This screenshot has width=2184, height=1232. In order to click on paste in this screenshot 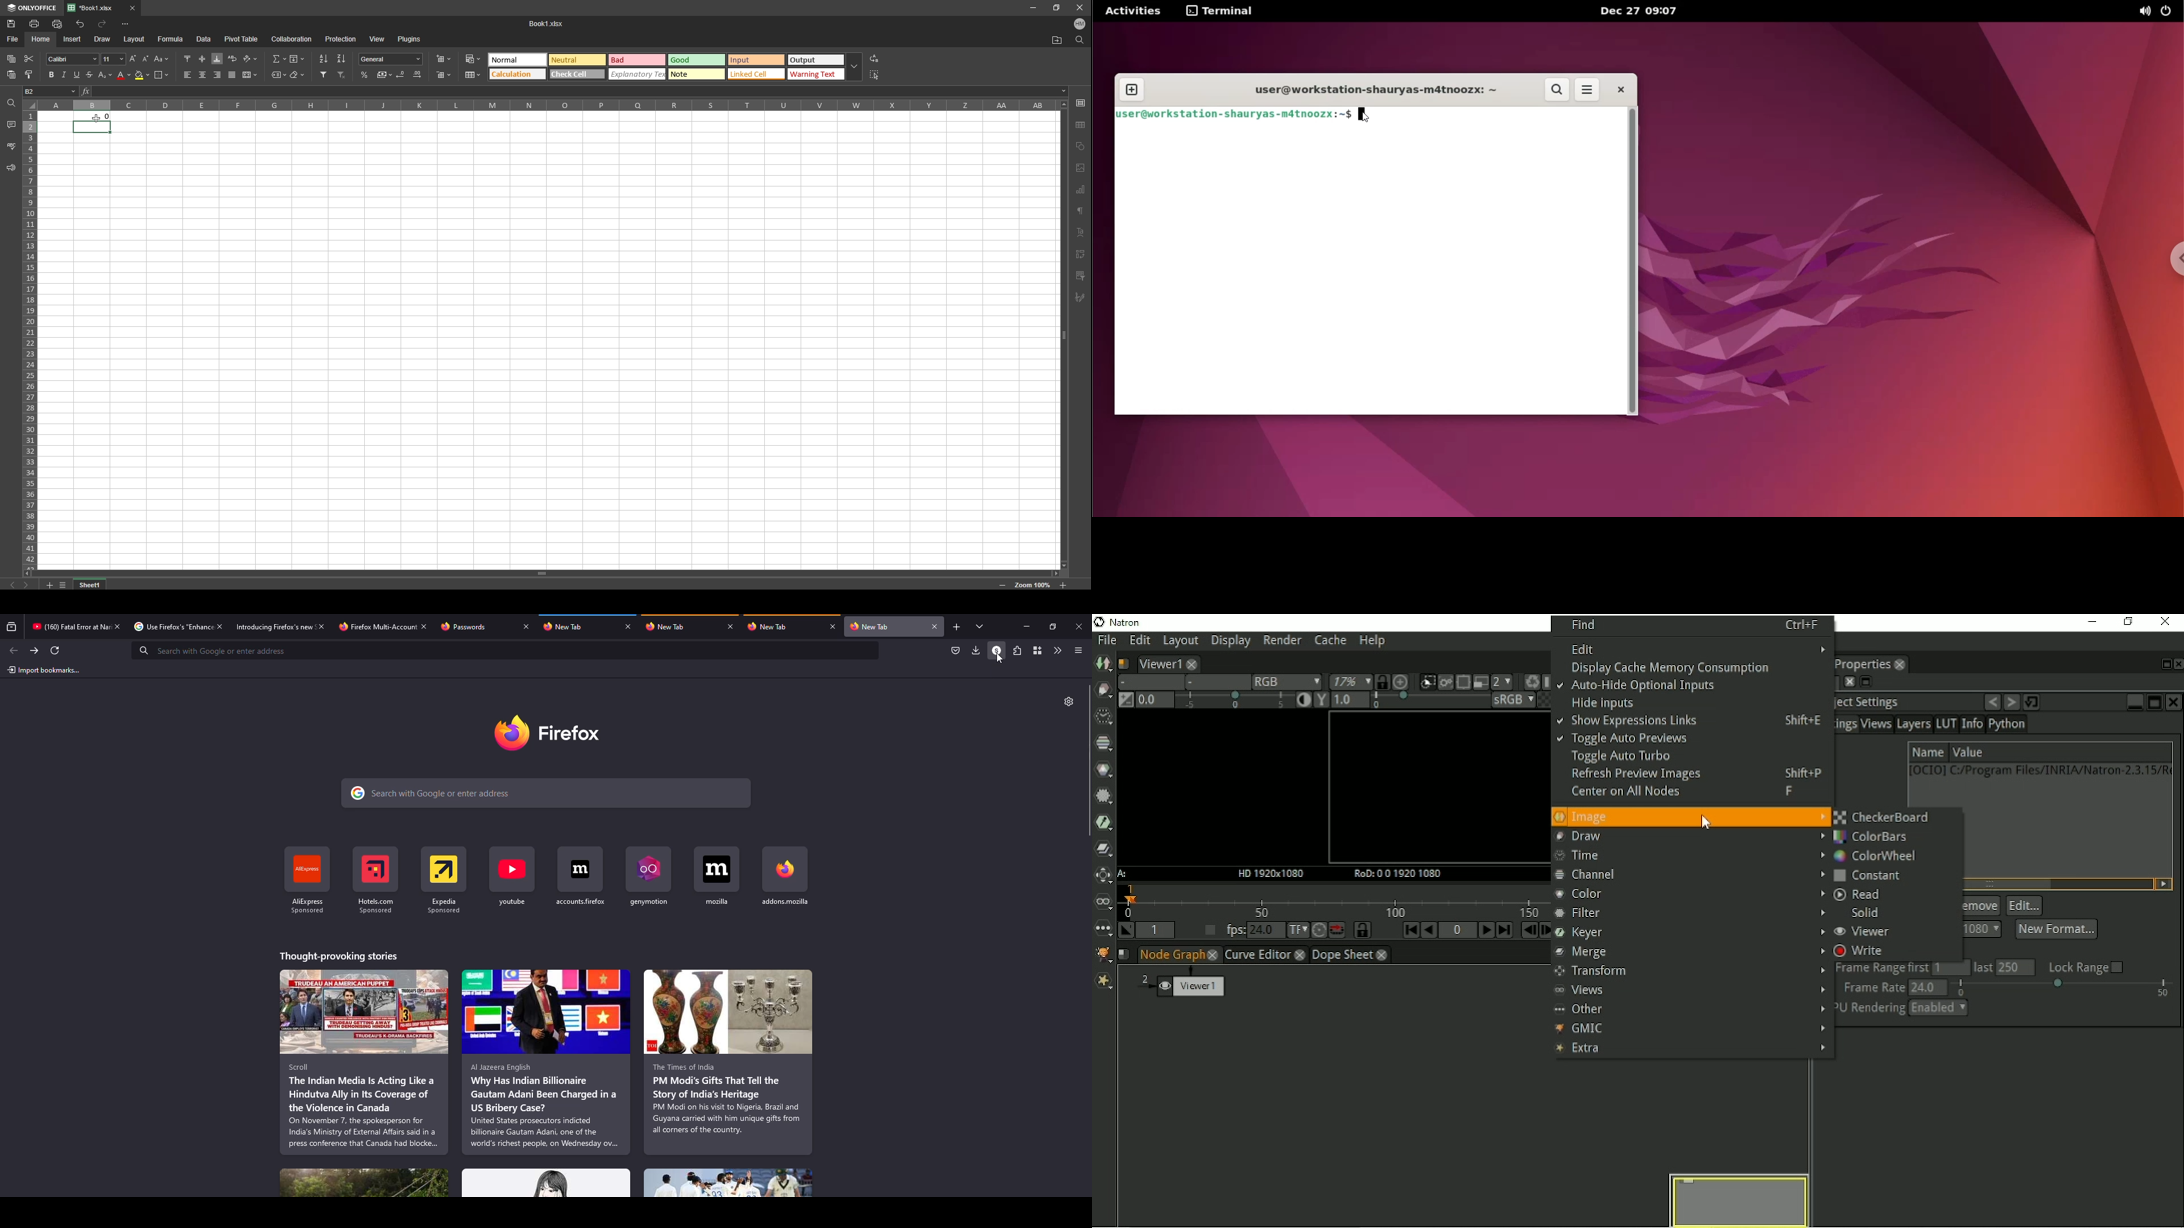, I will do `click(11, 59)`.